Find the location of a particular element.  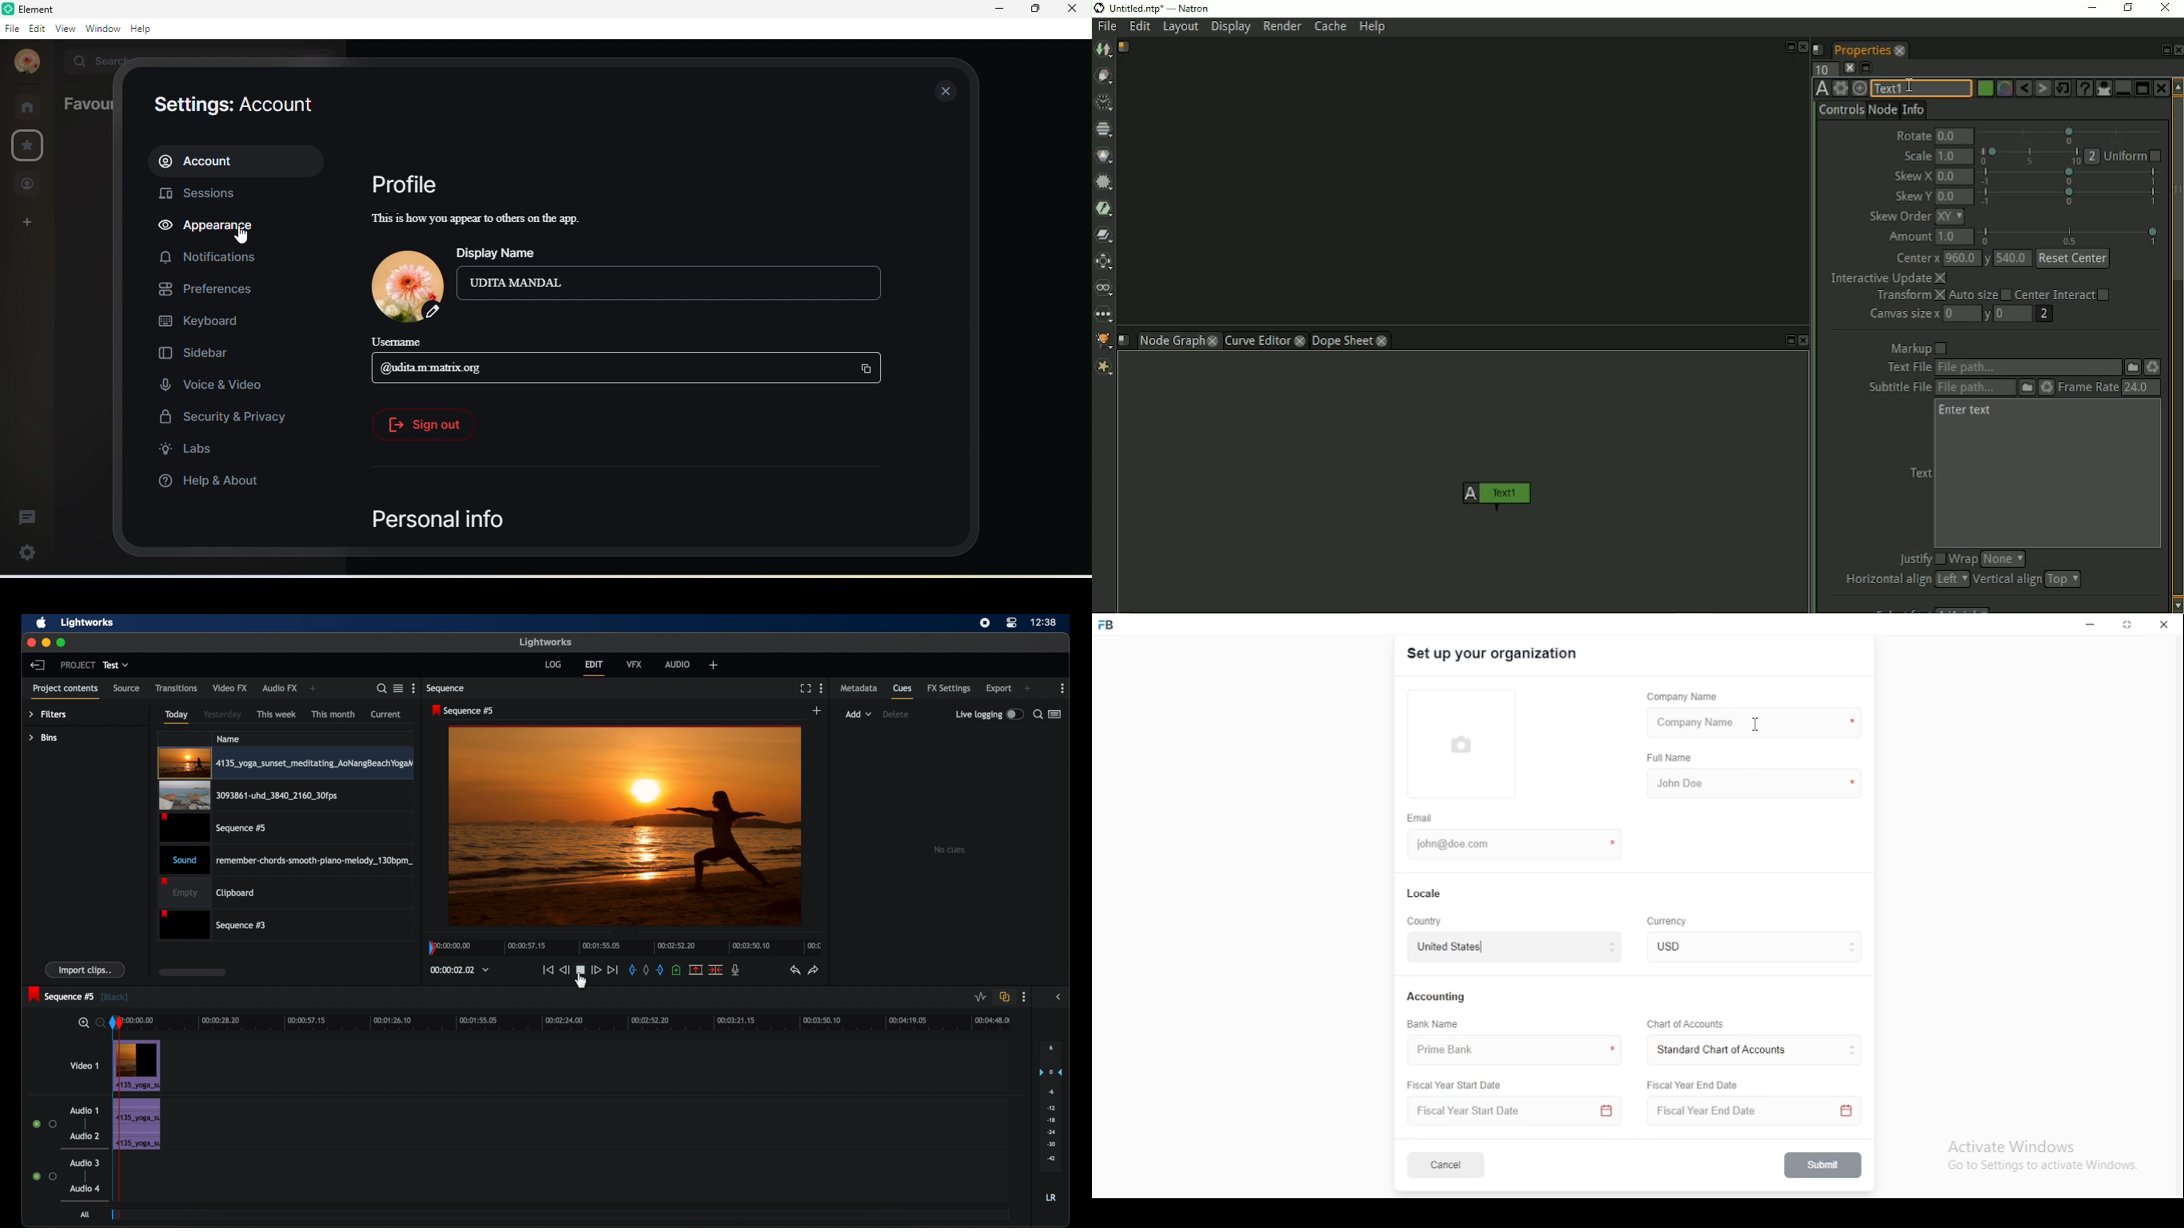

Minimize is located at coordinates (2090, 7).